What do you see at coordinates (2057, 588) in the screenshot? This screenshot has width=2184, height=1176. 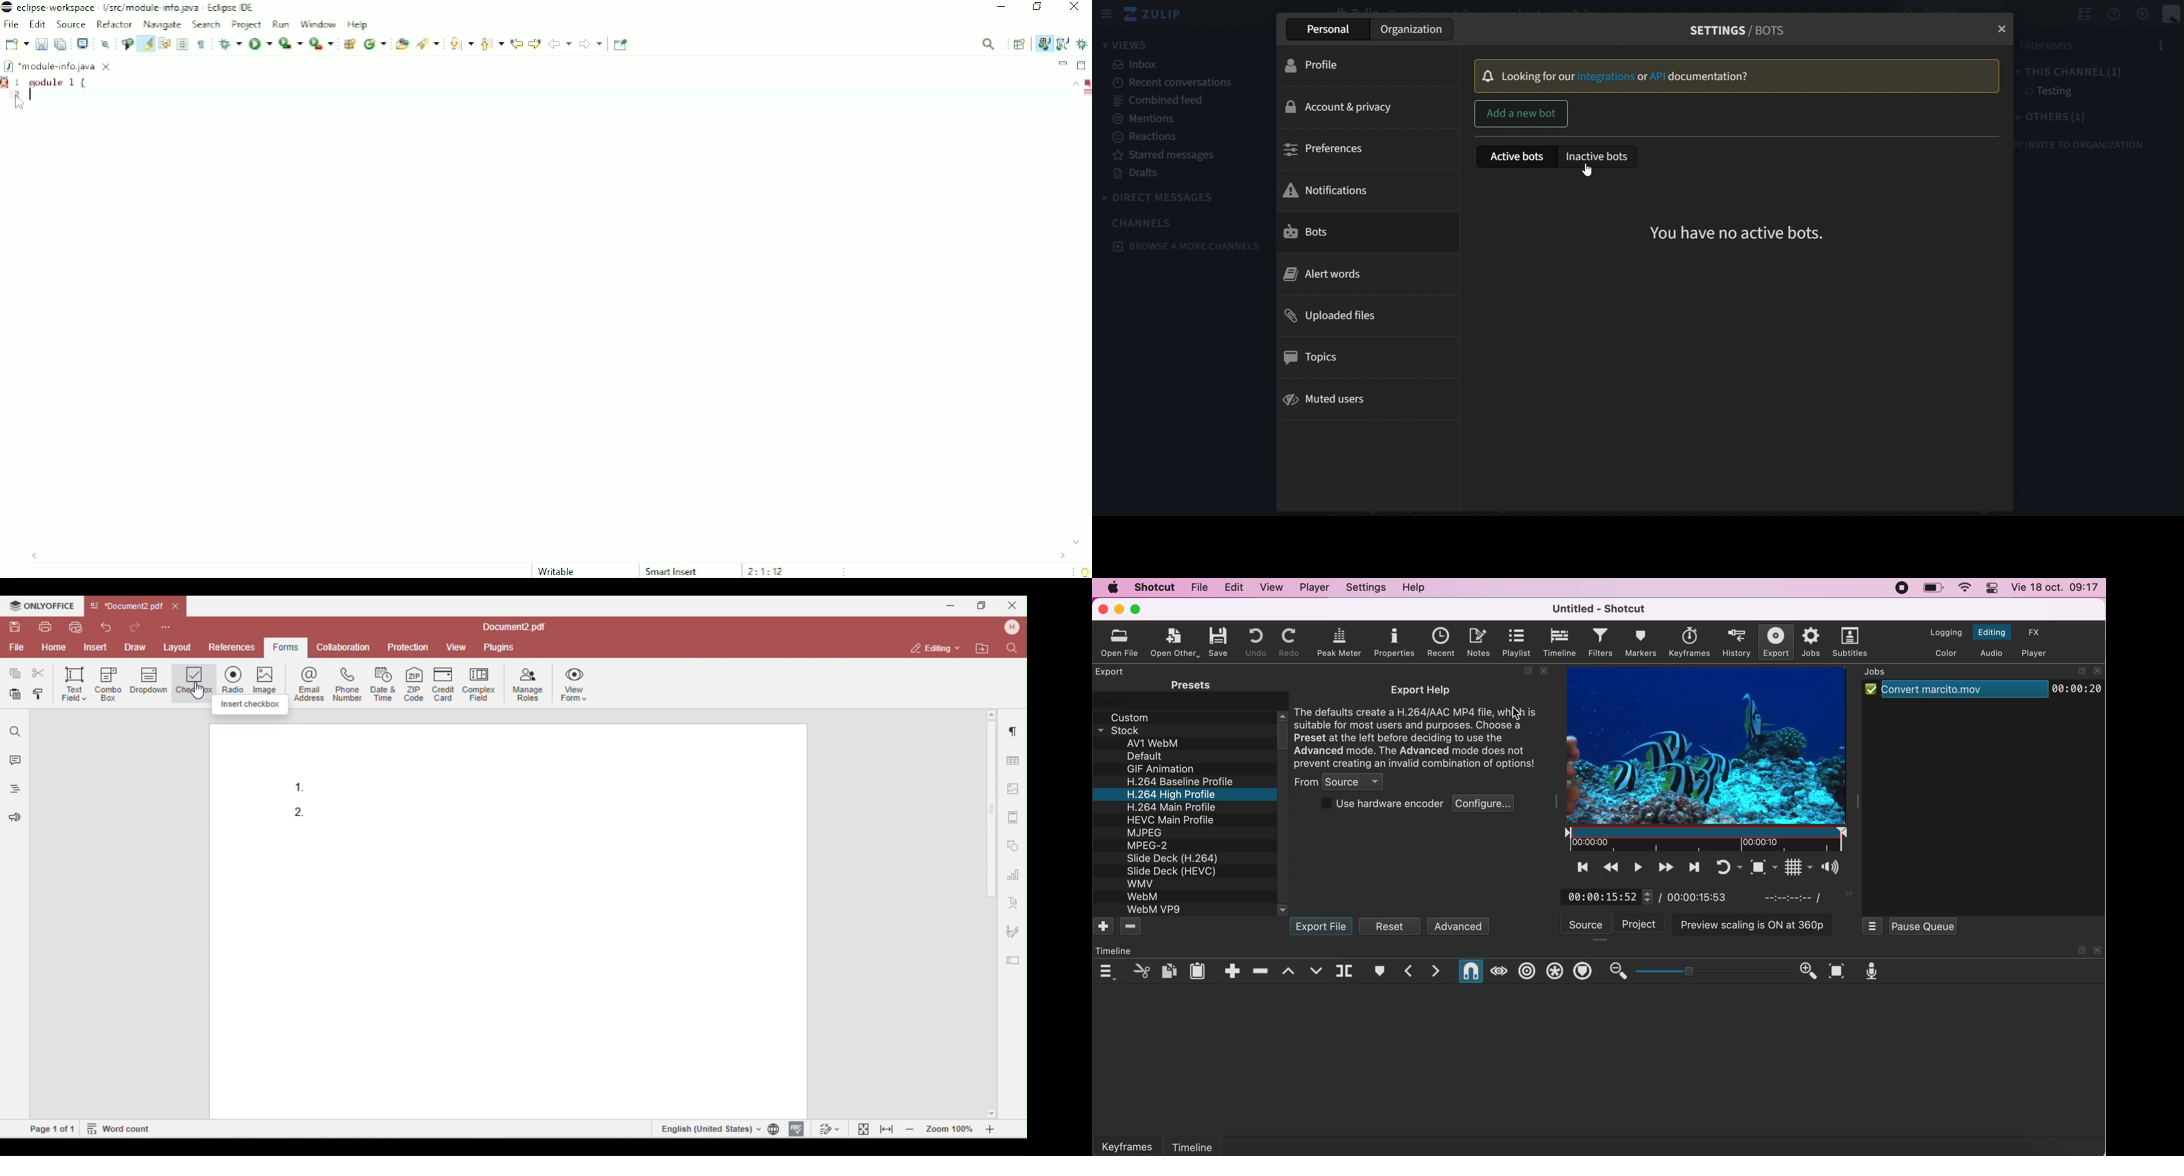 I see `time and date` at bounding box center [2057, 588].